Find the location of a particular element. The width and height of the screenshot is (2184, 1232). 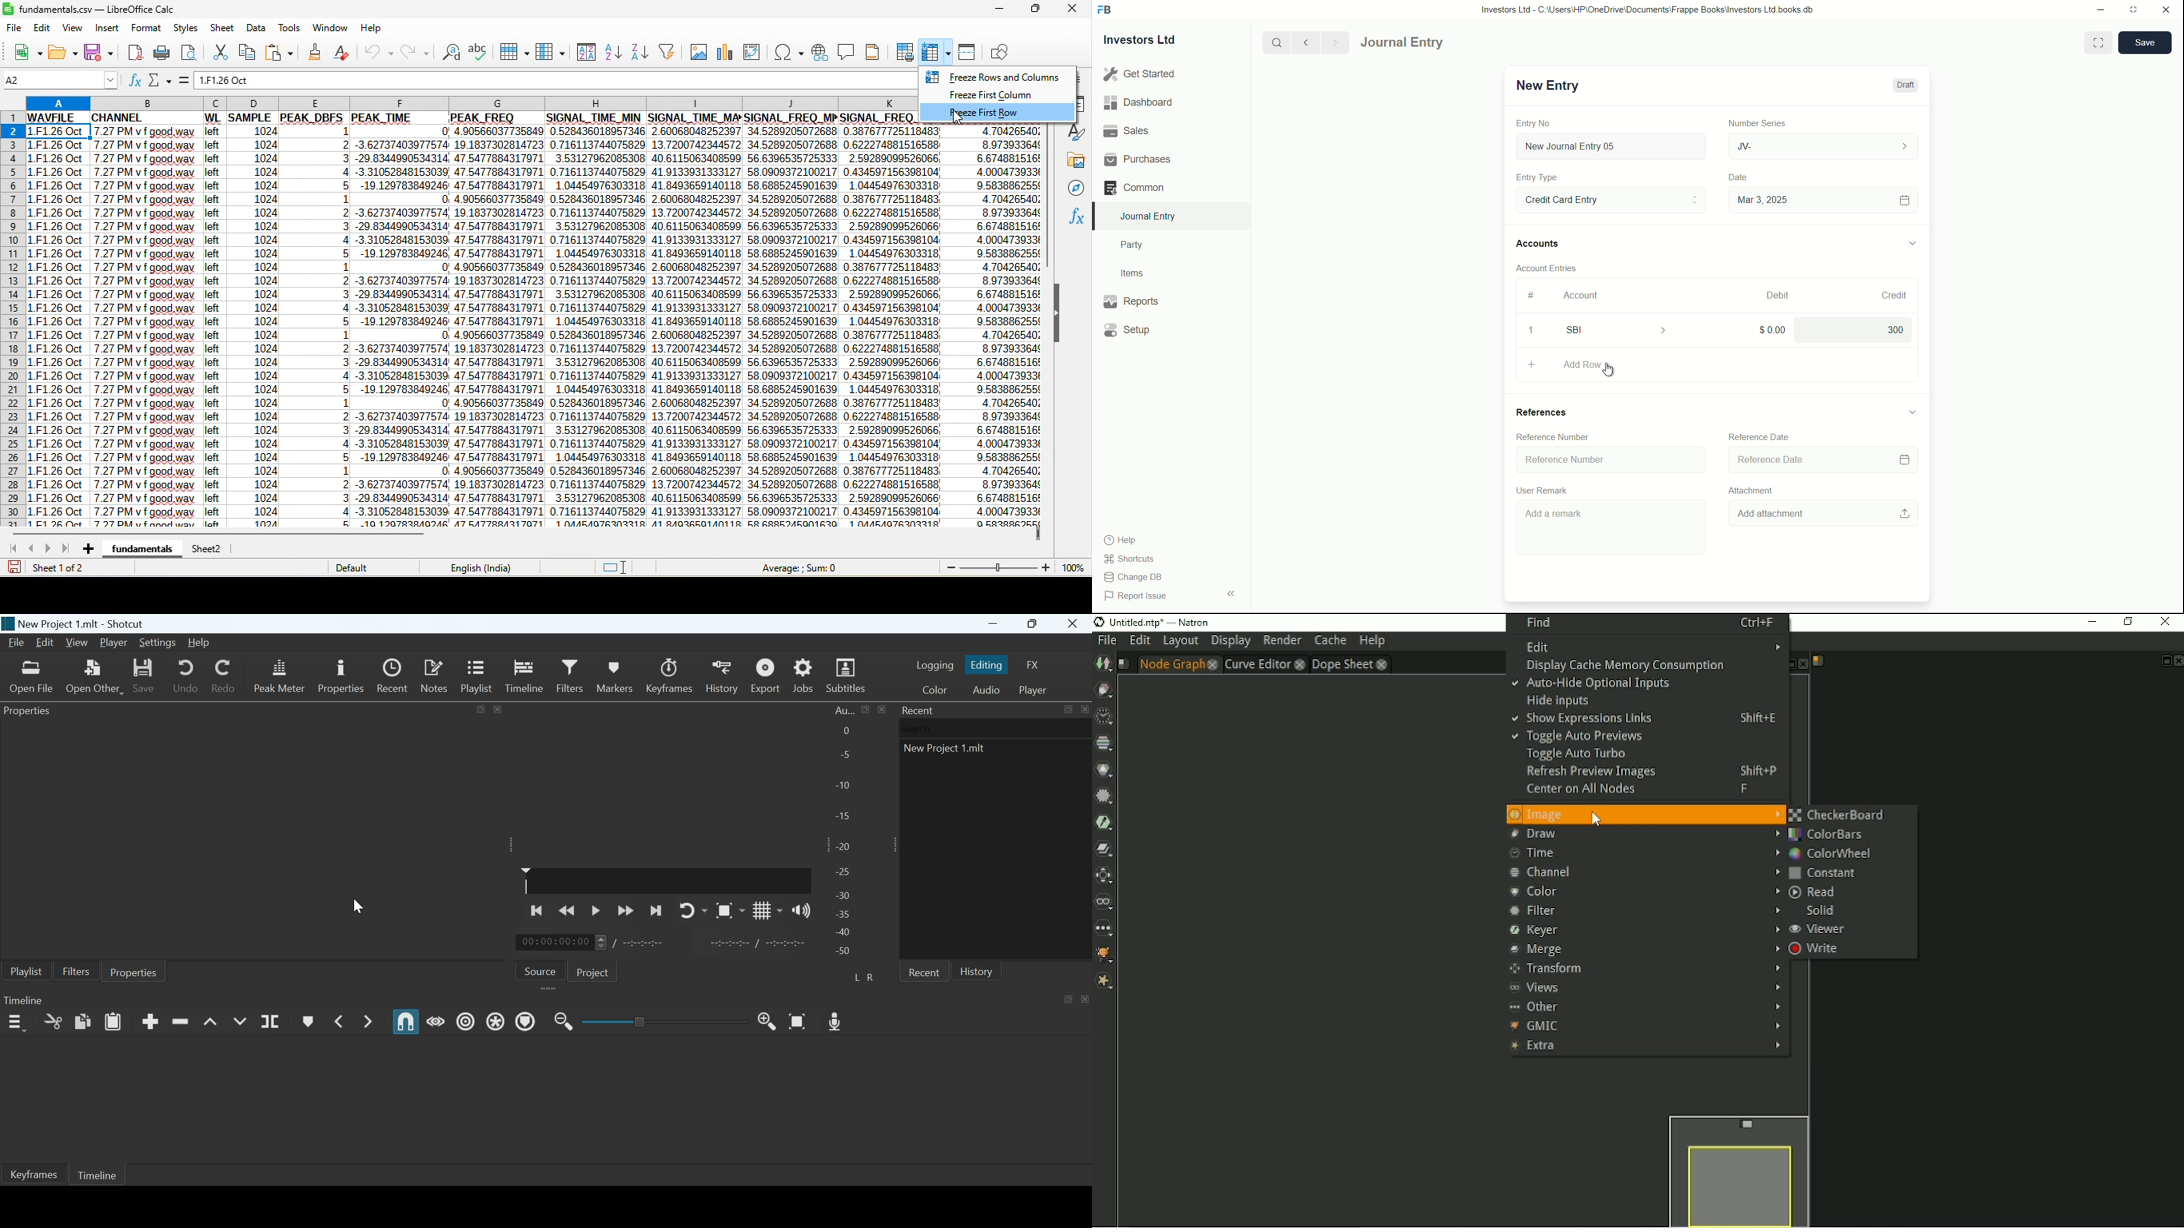

Left is located at coordinates (858, 977).